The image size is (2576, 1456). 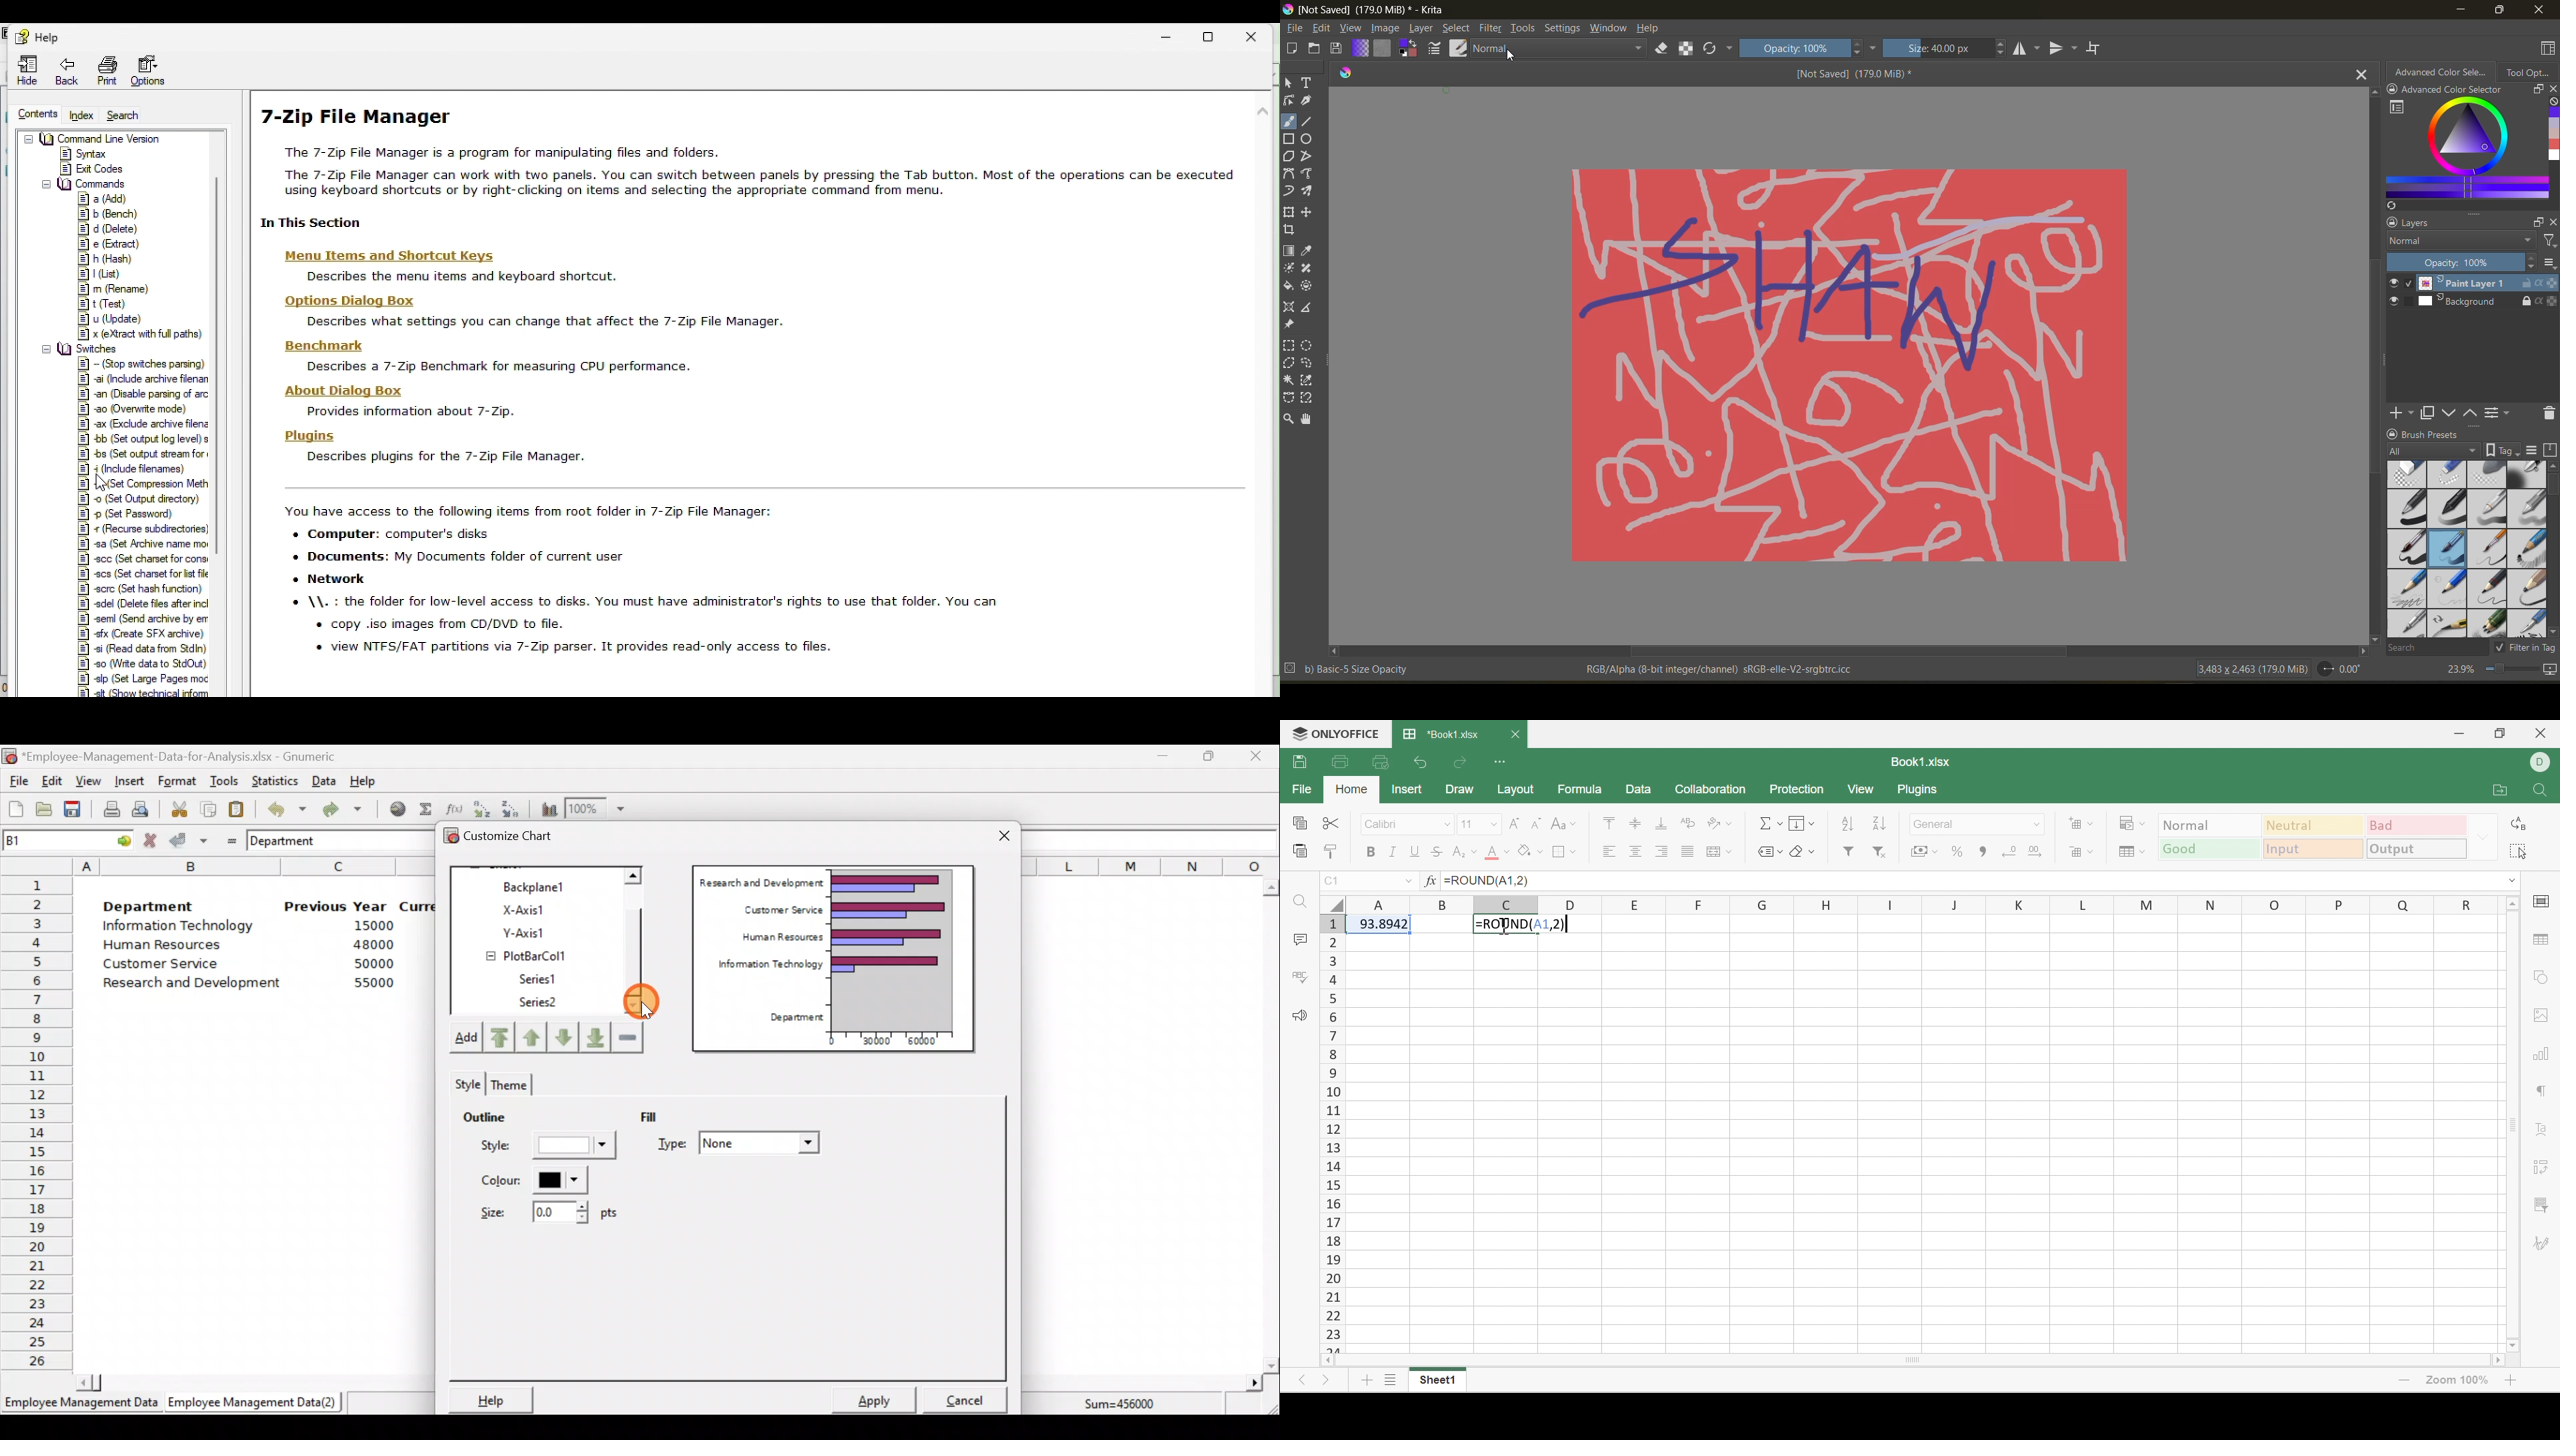 I want to click on dynamic brush tool, so click(x=1289, y=191).